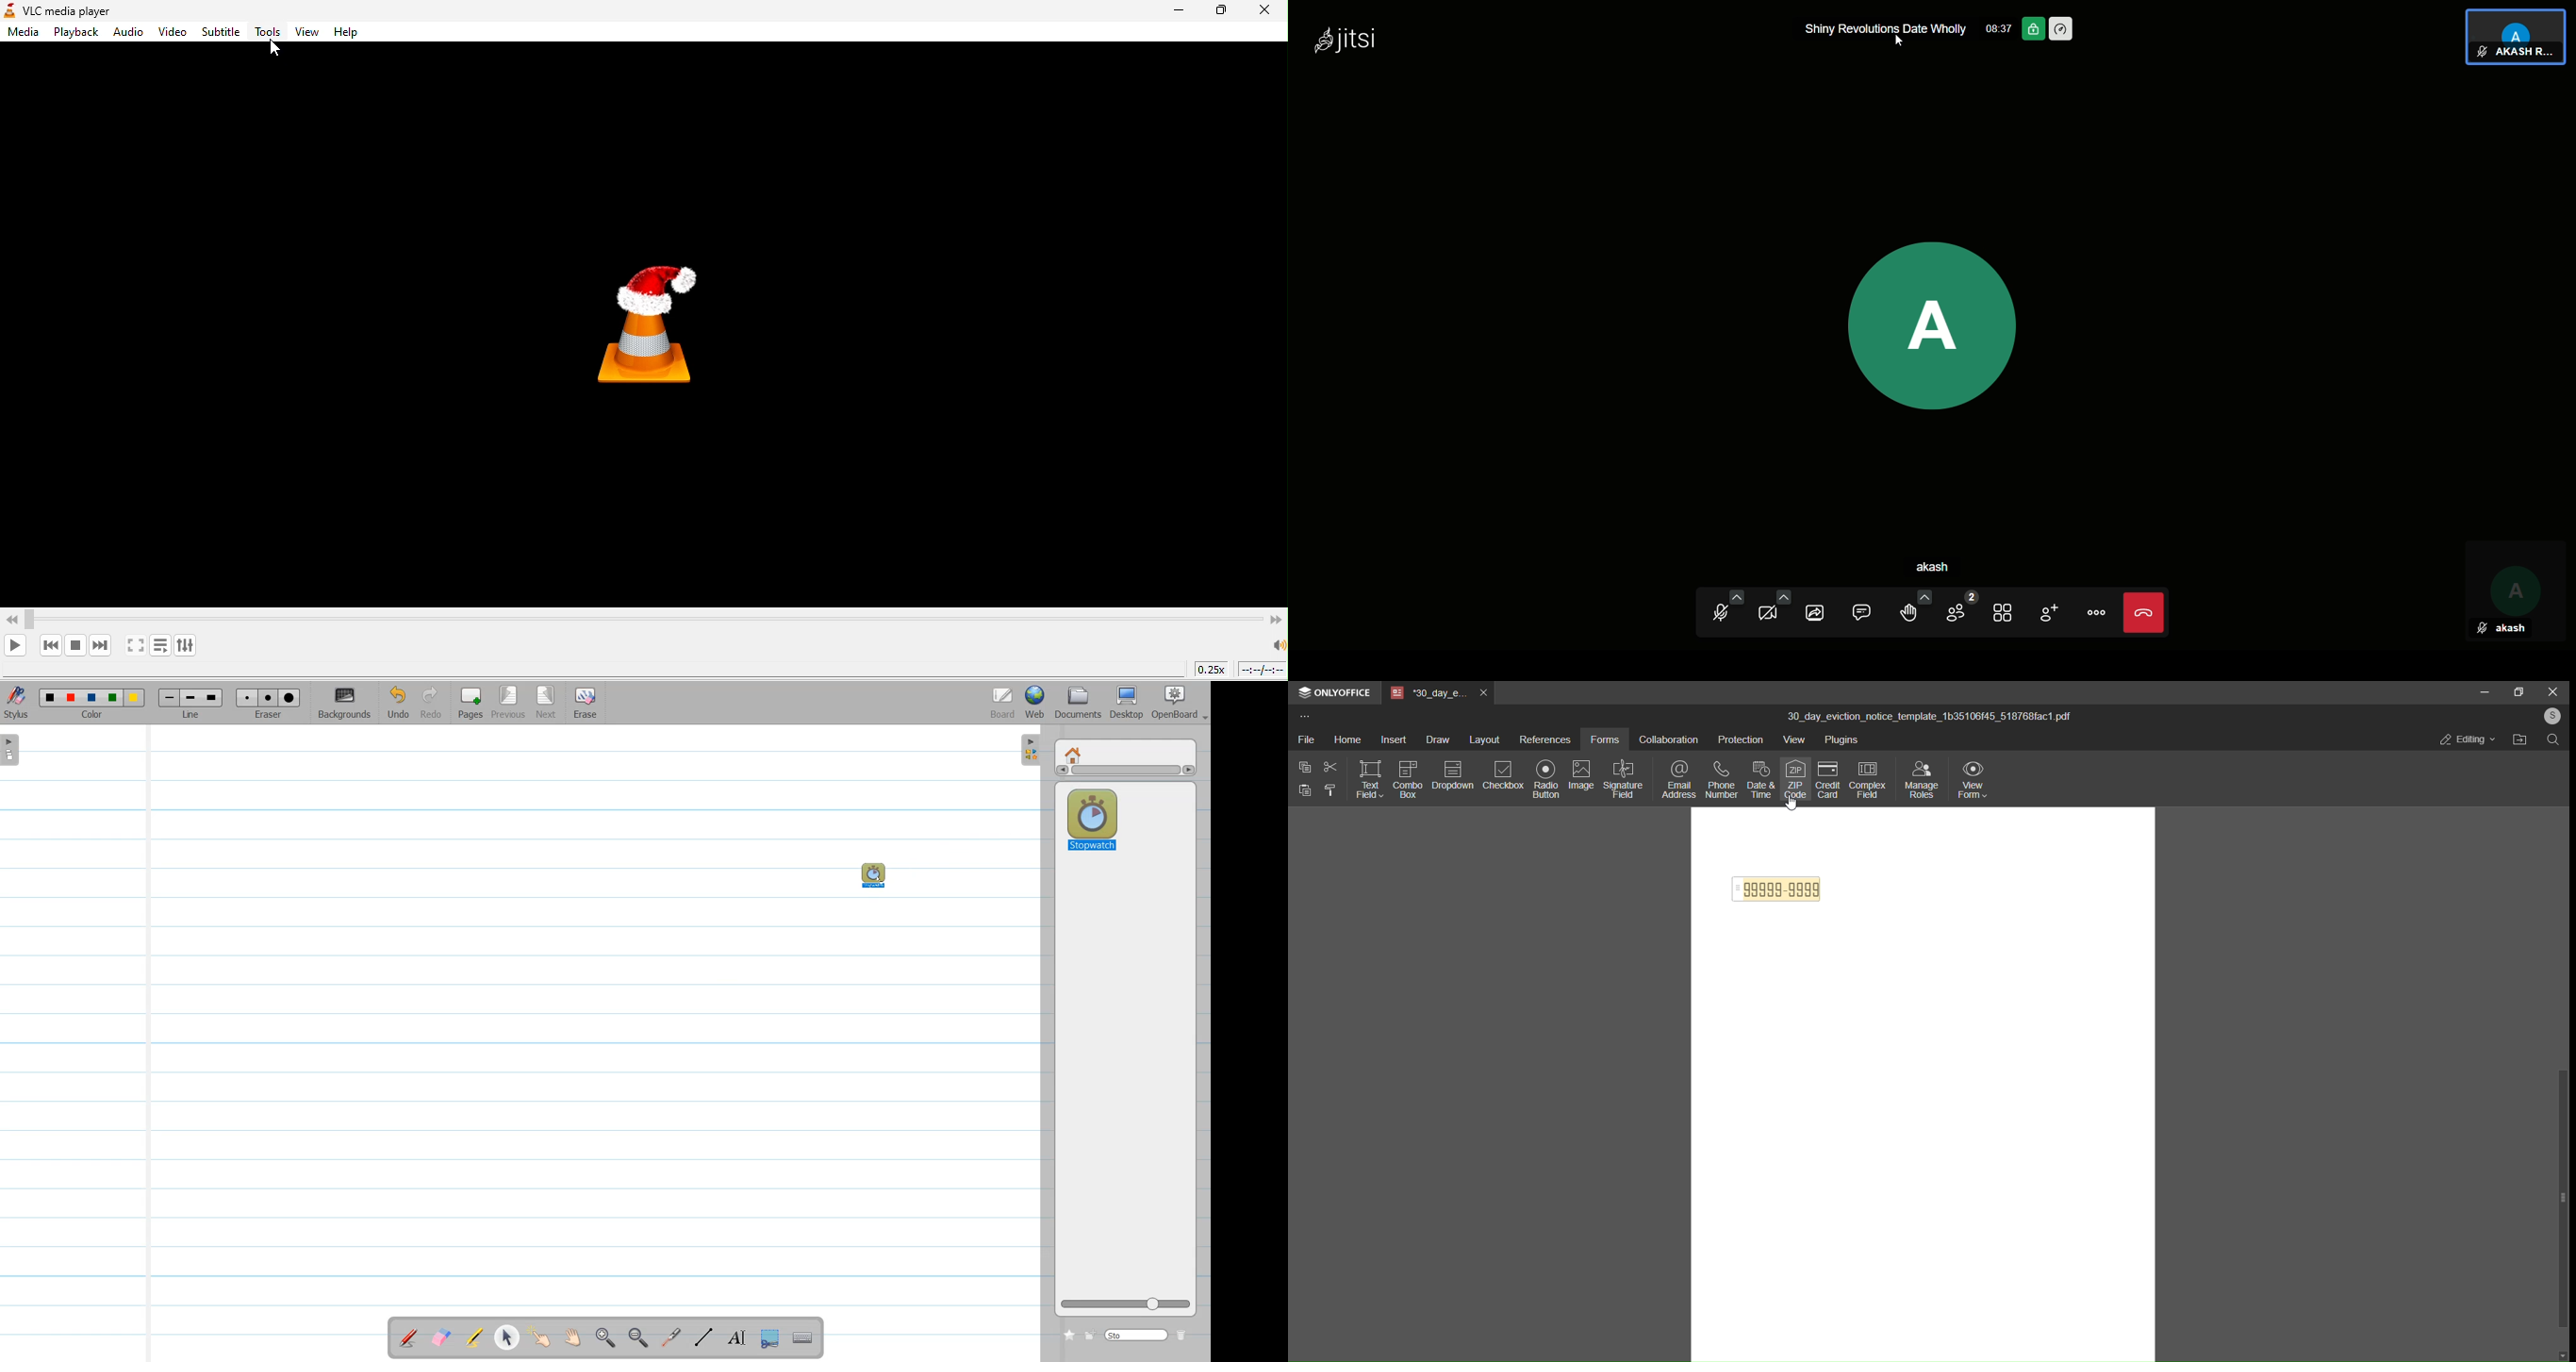 The width and height of the screenshot is (2576, 1372). I want to click on participant, so click(2517, 25).